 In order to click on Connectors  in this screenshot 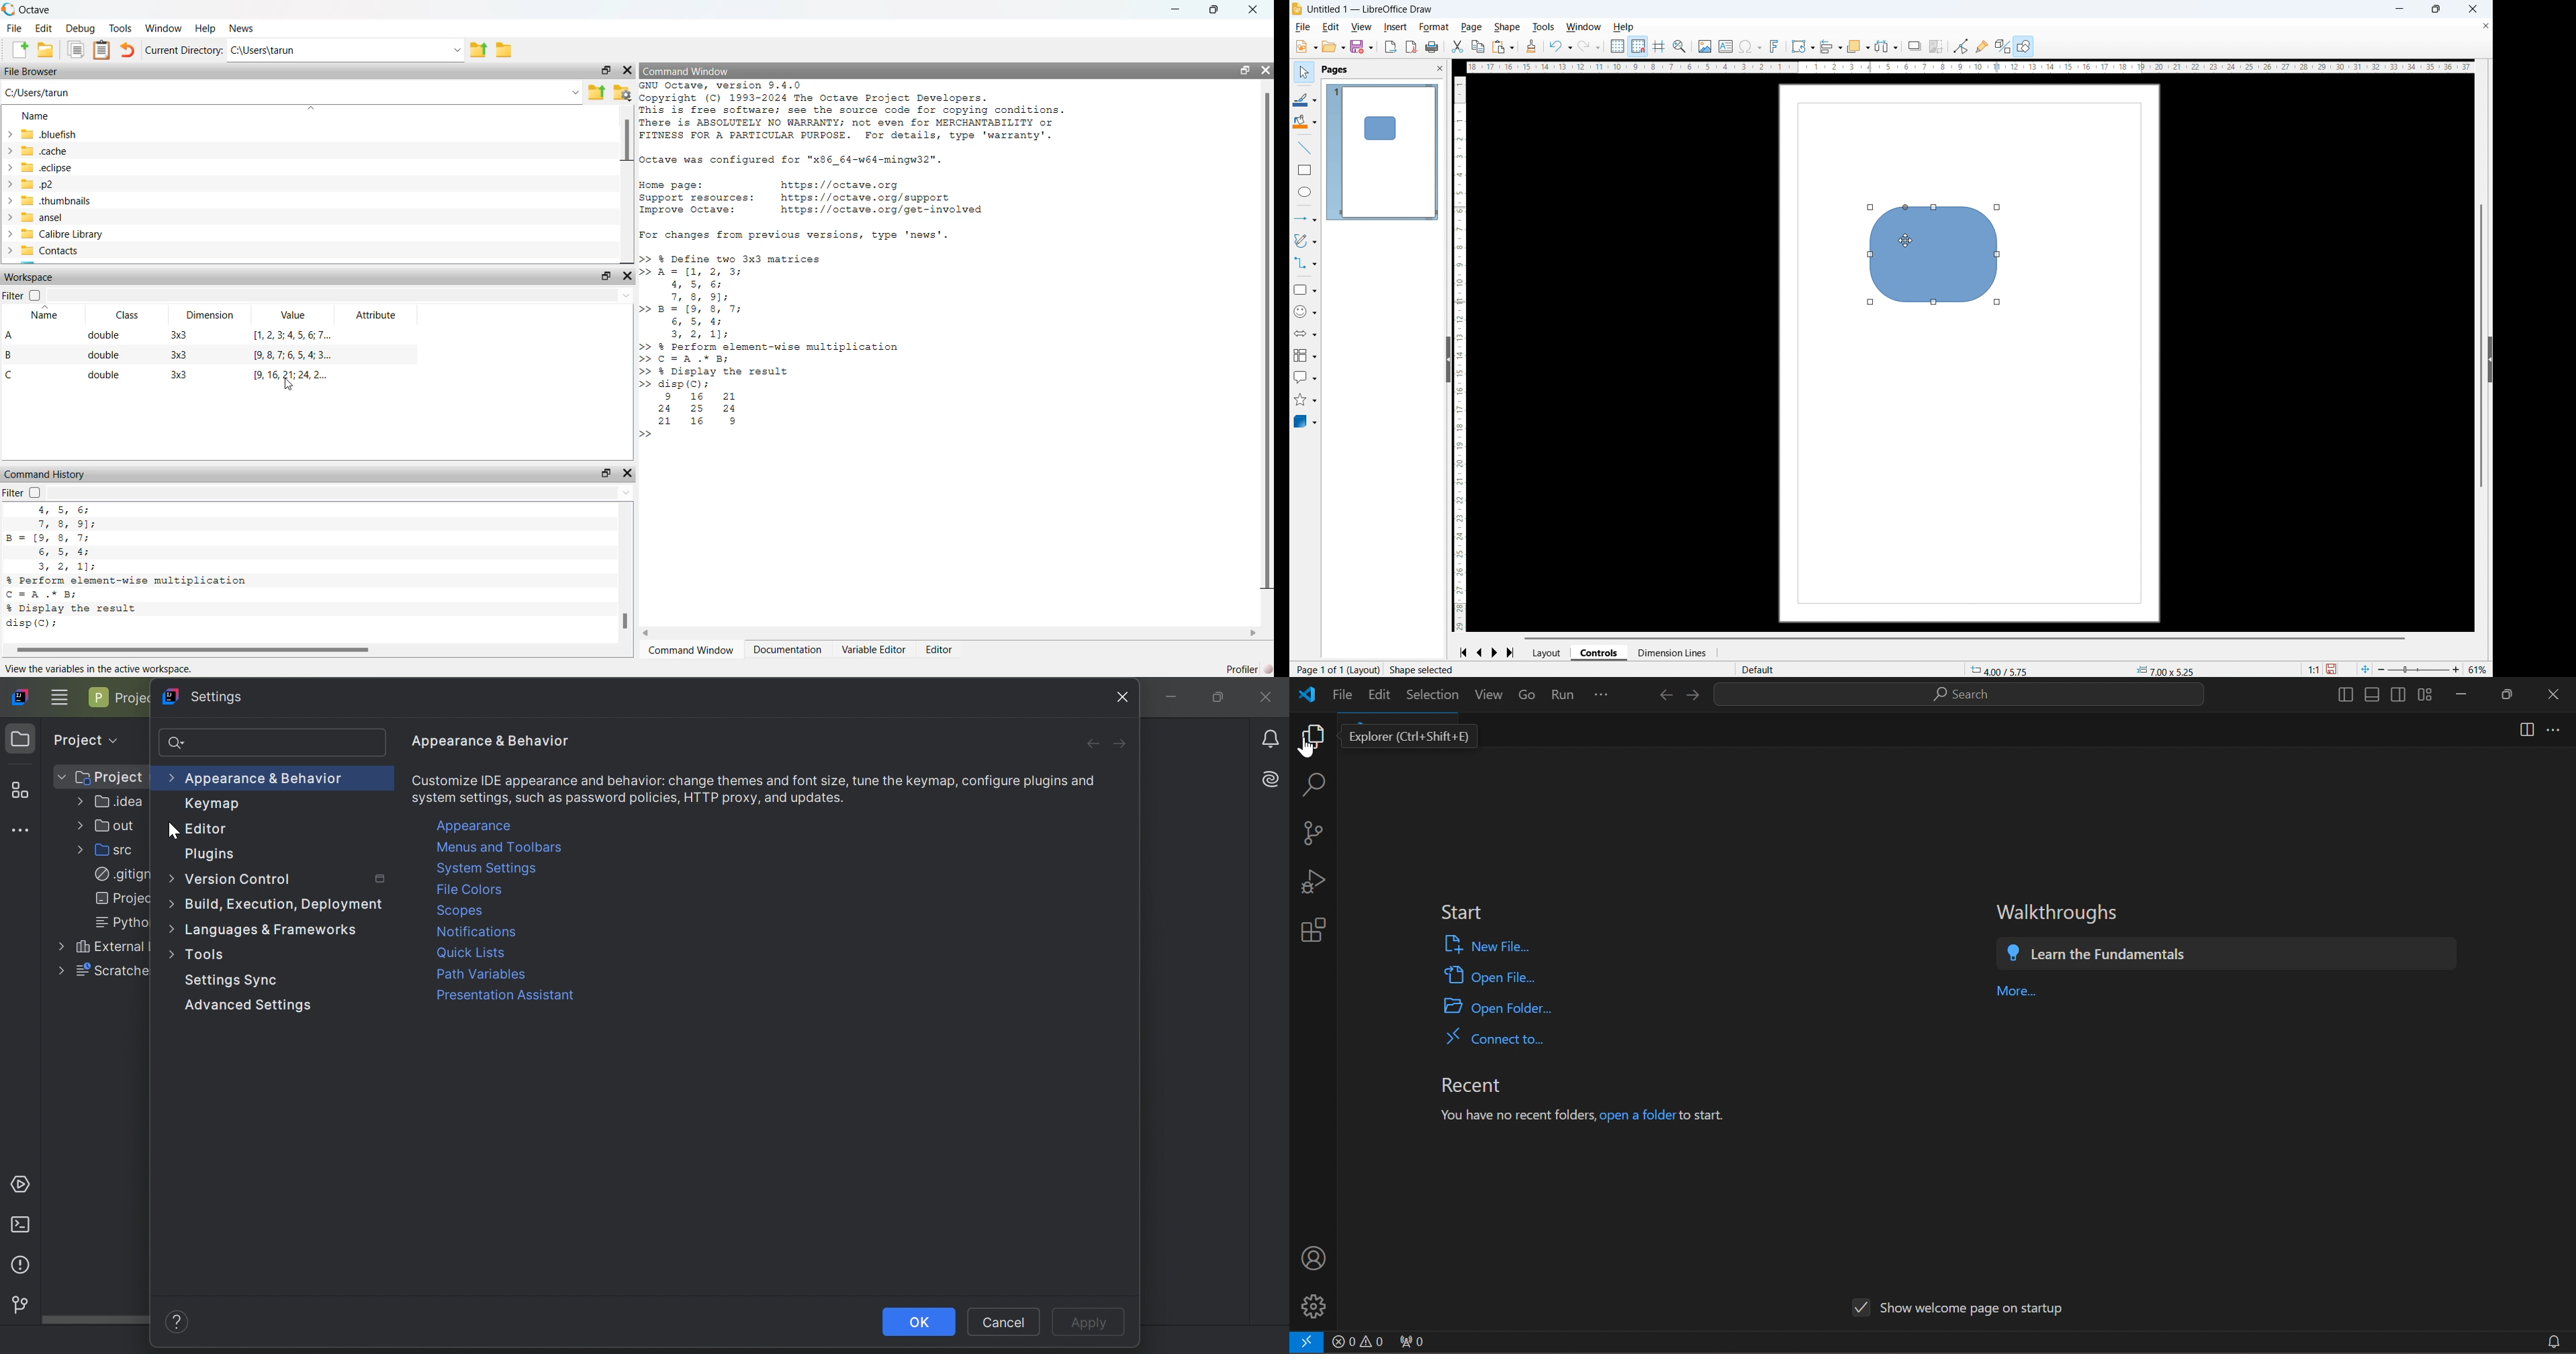, I will do `click(1306, 263)`.